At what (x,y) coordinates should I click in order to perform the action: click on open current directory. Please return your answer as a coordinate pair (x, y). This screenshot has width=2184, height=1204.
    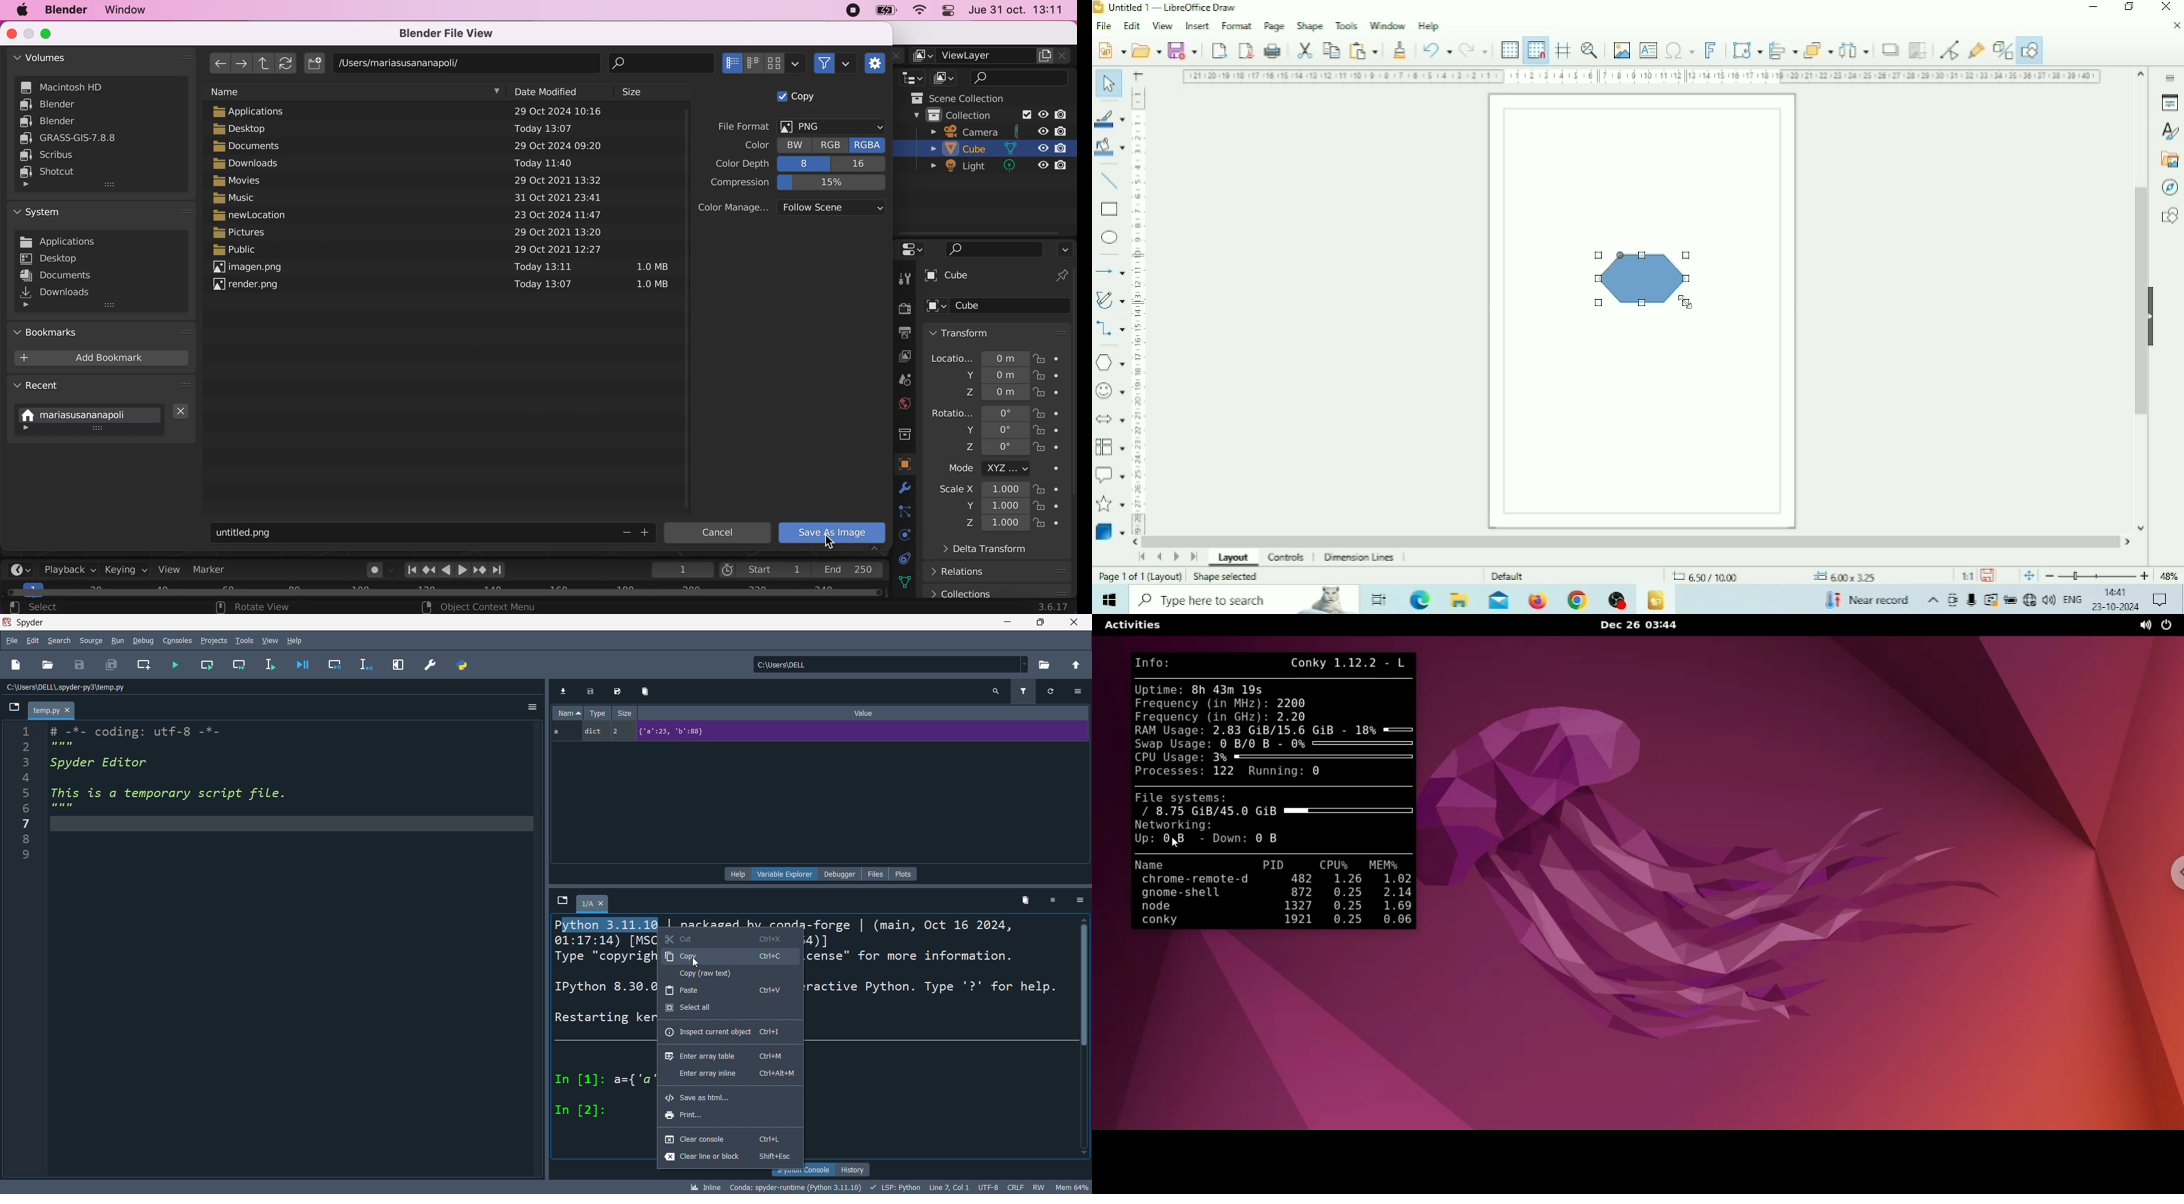
    Looking at the image, I should click on (1047, 665).